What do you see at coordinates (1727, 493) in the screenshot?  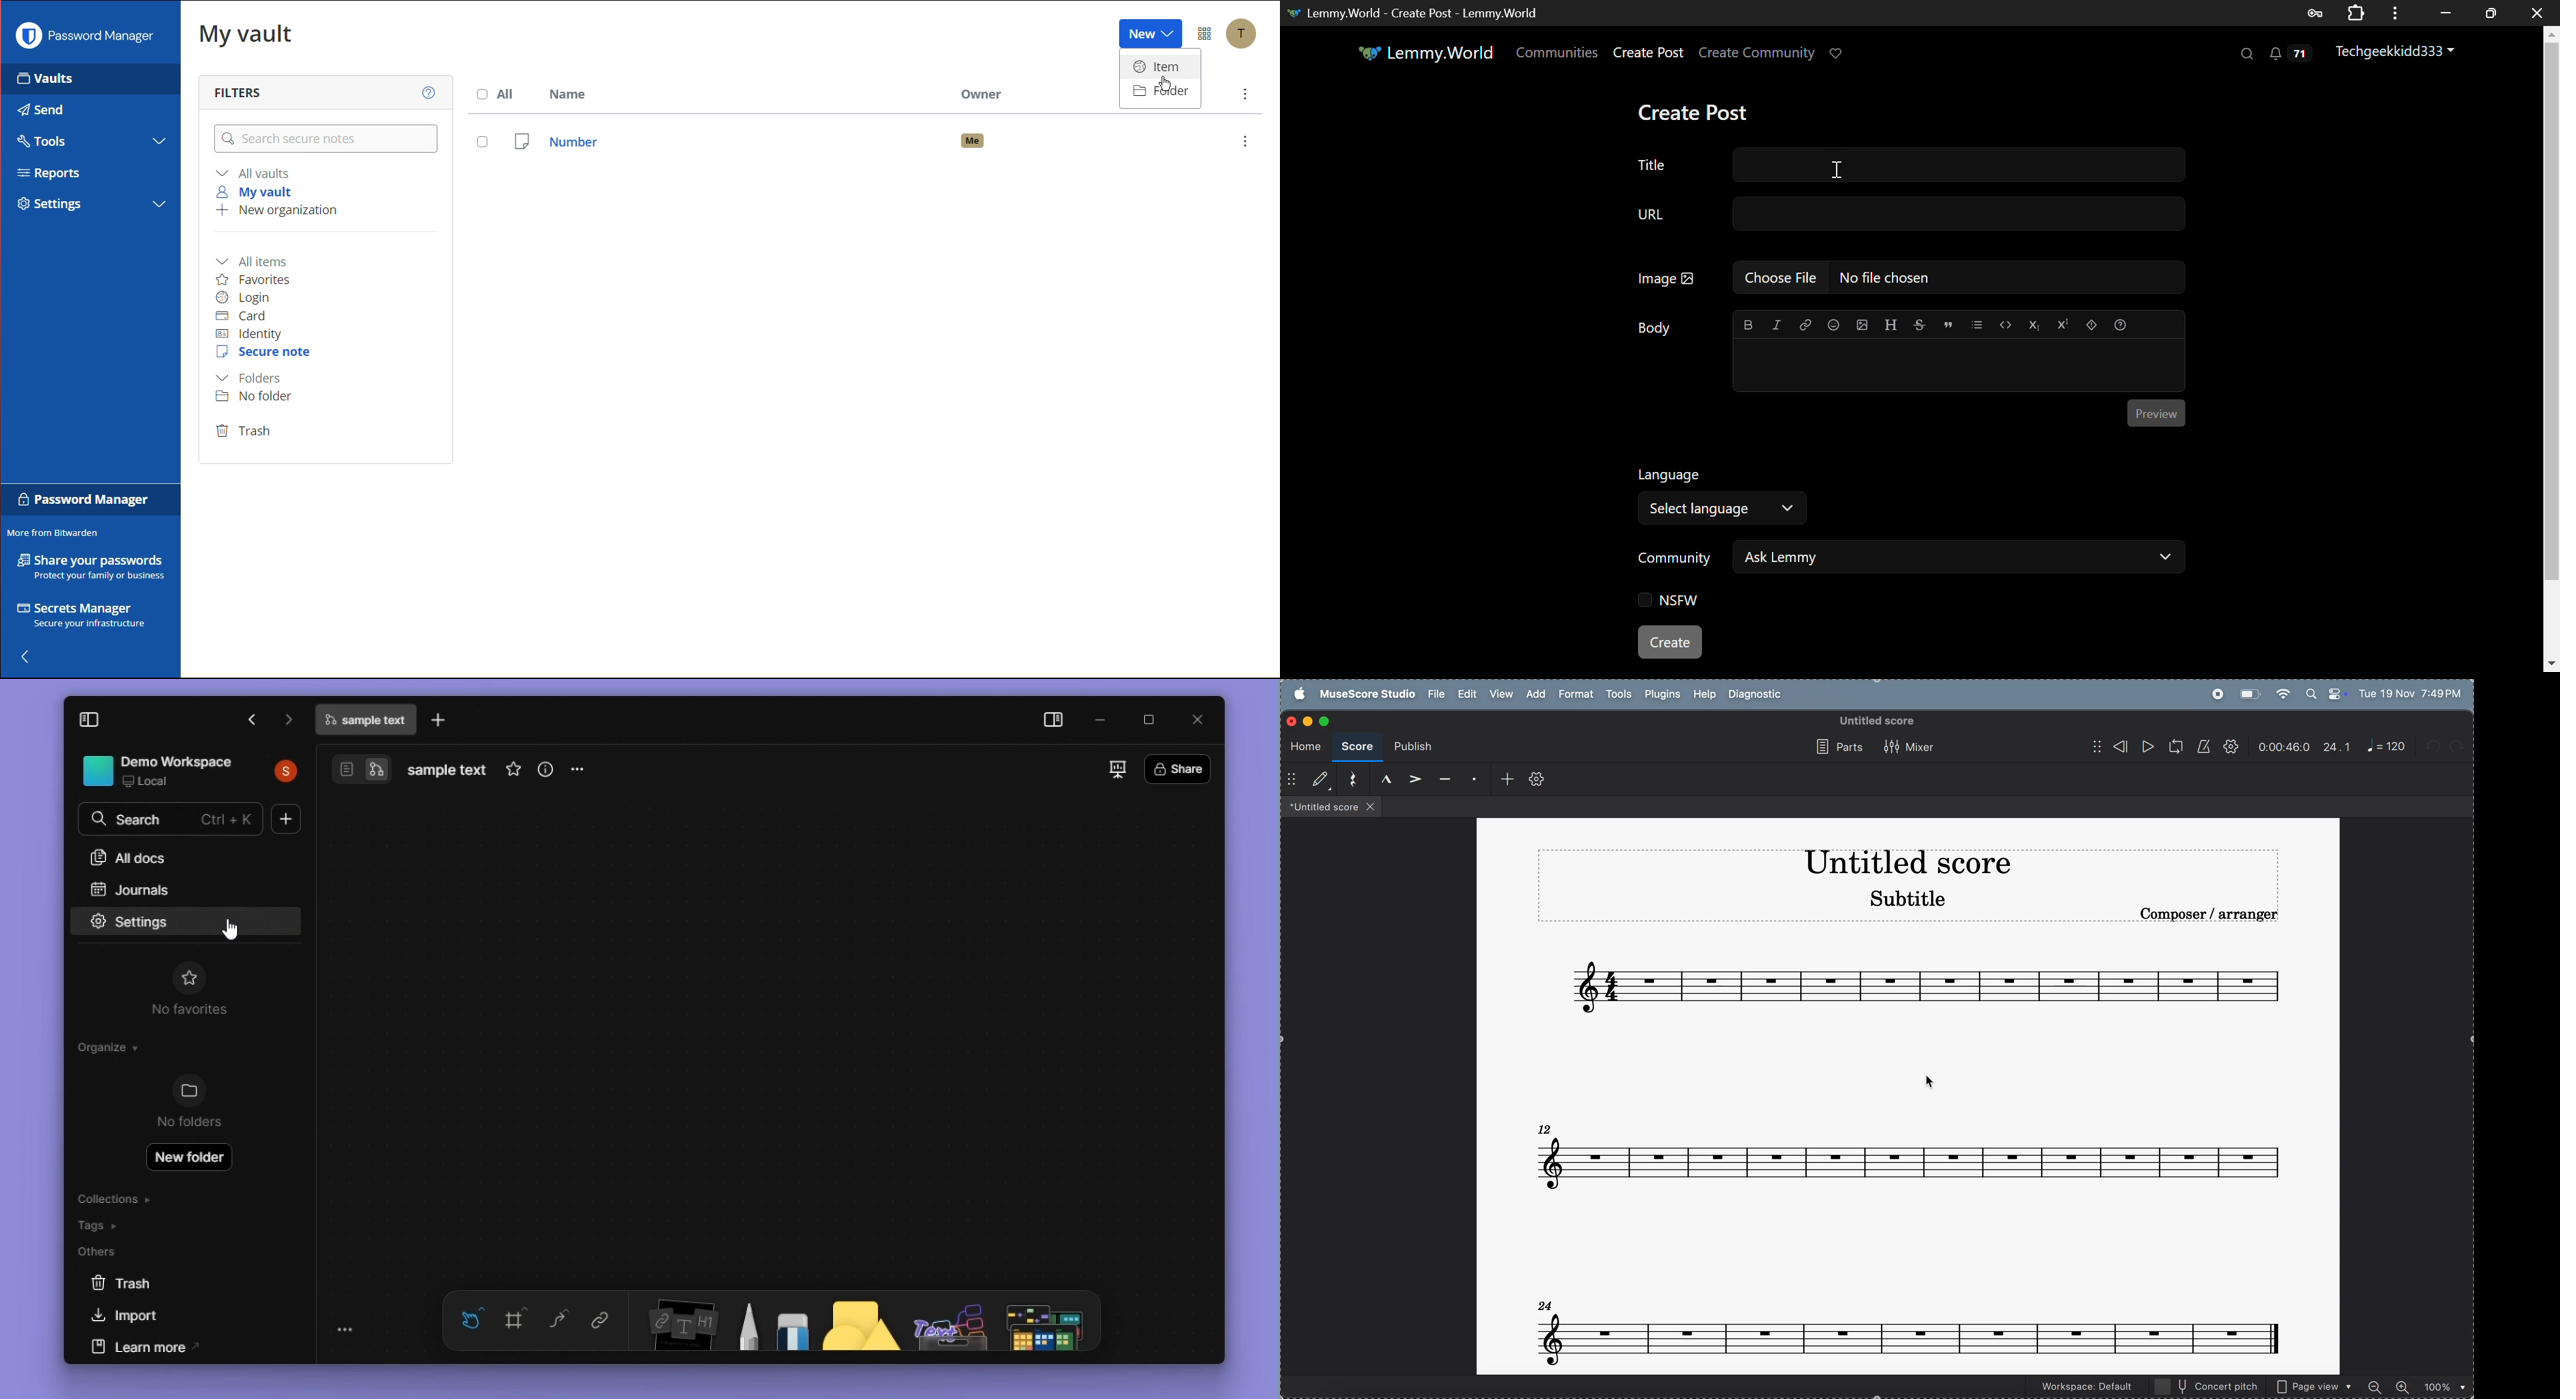 I see `Select Language` at bounding box center [1727, 493].